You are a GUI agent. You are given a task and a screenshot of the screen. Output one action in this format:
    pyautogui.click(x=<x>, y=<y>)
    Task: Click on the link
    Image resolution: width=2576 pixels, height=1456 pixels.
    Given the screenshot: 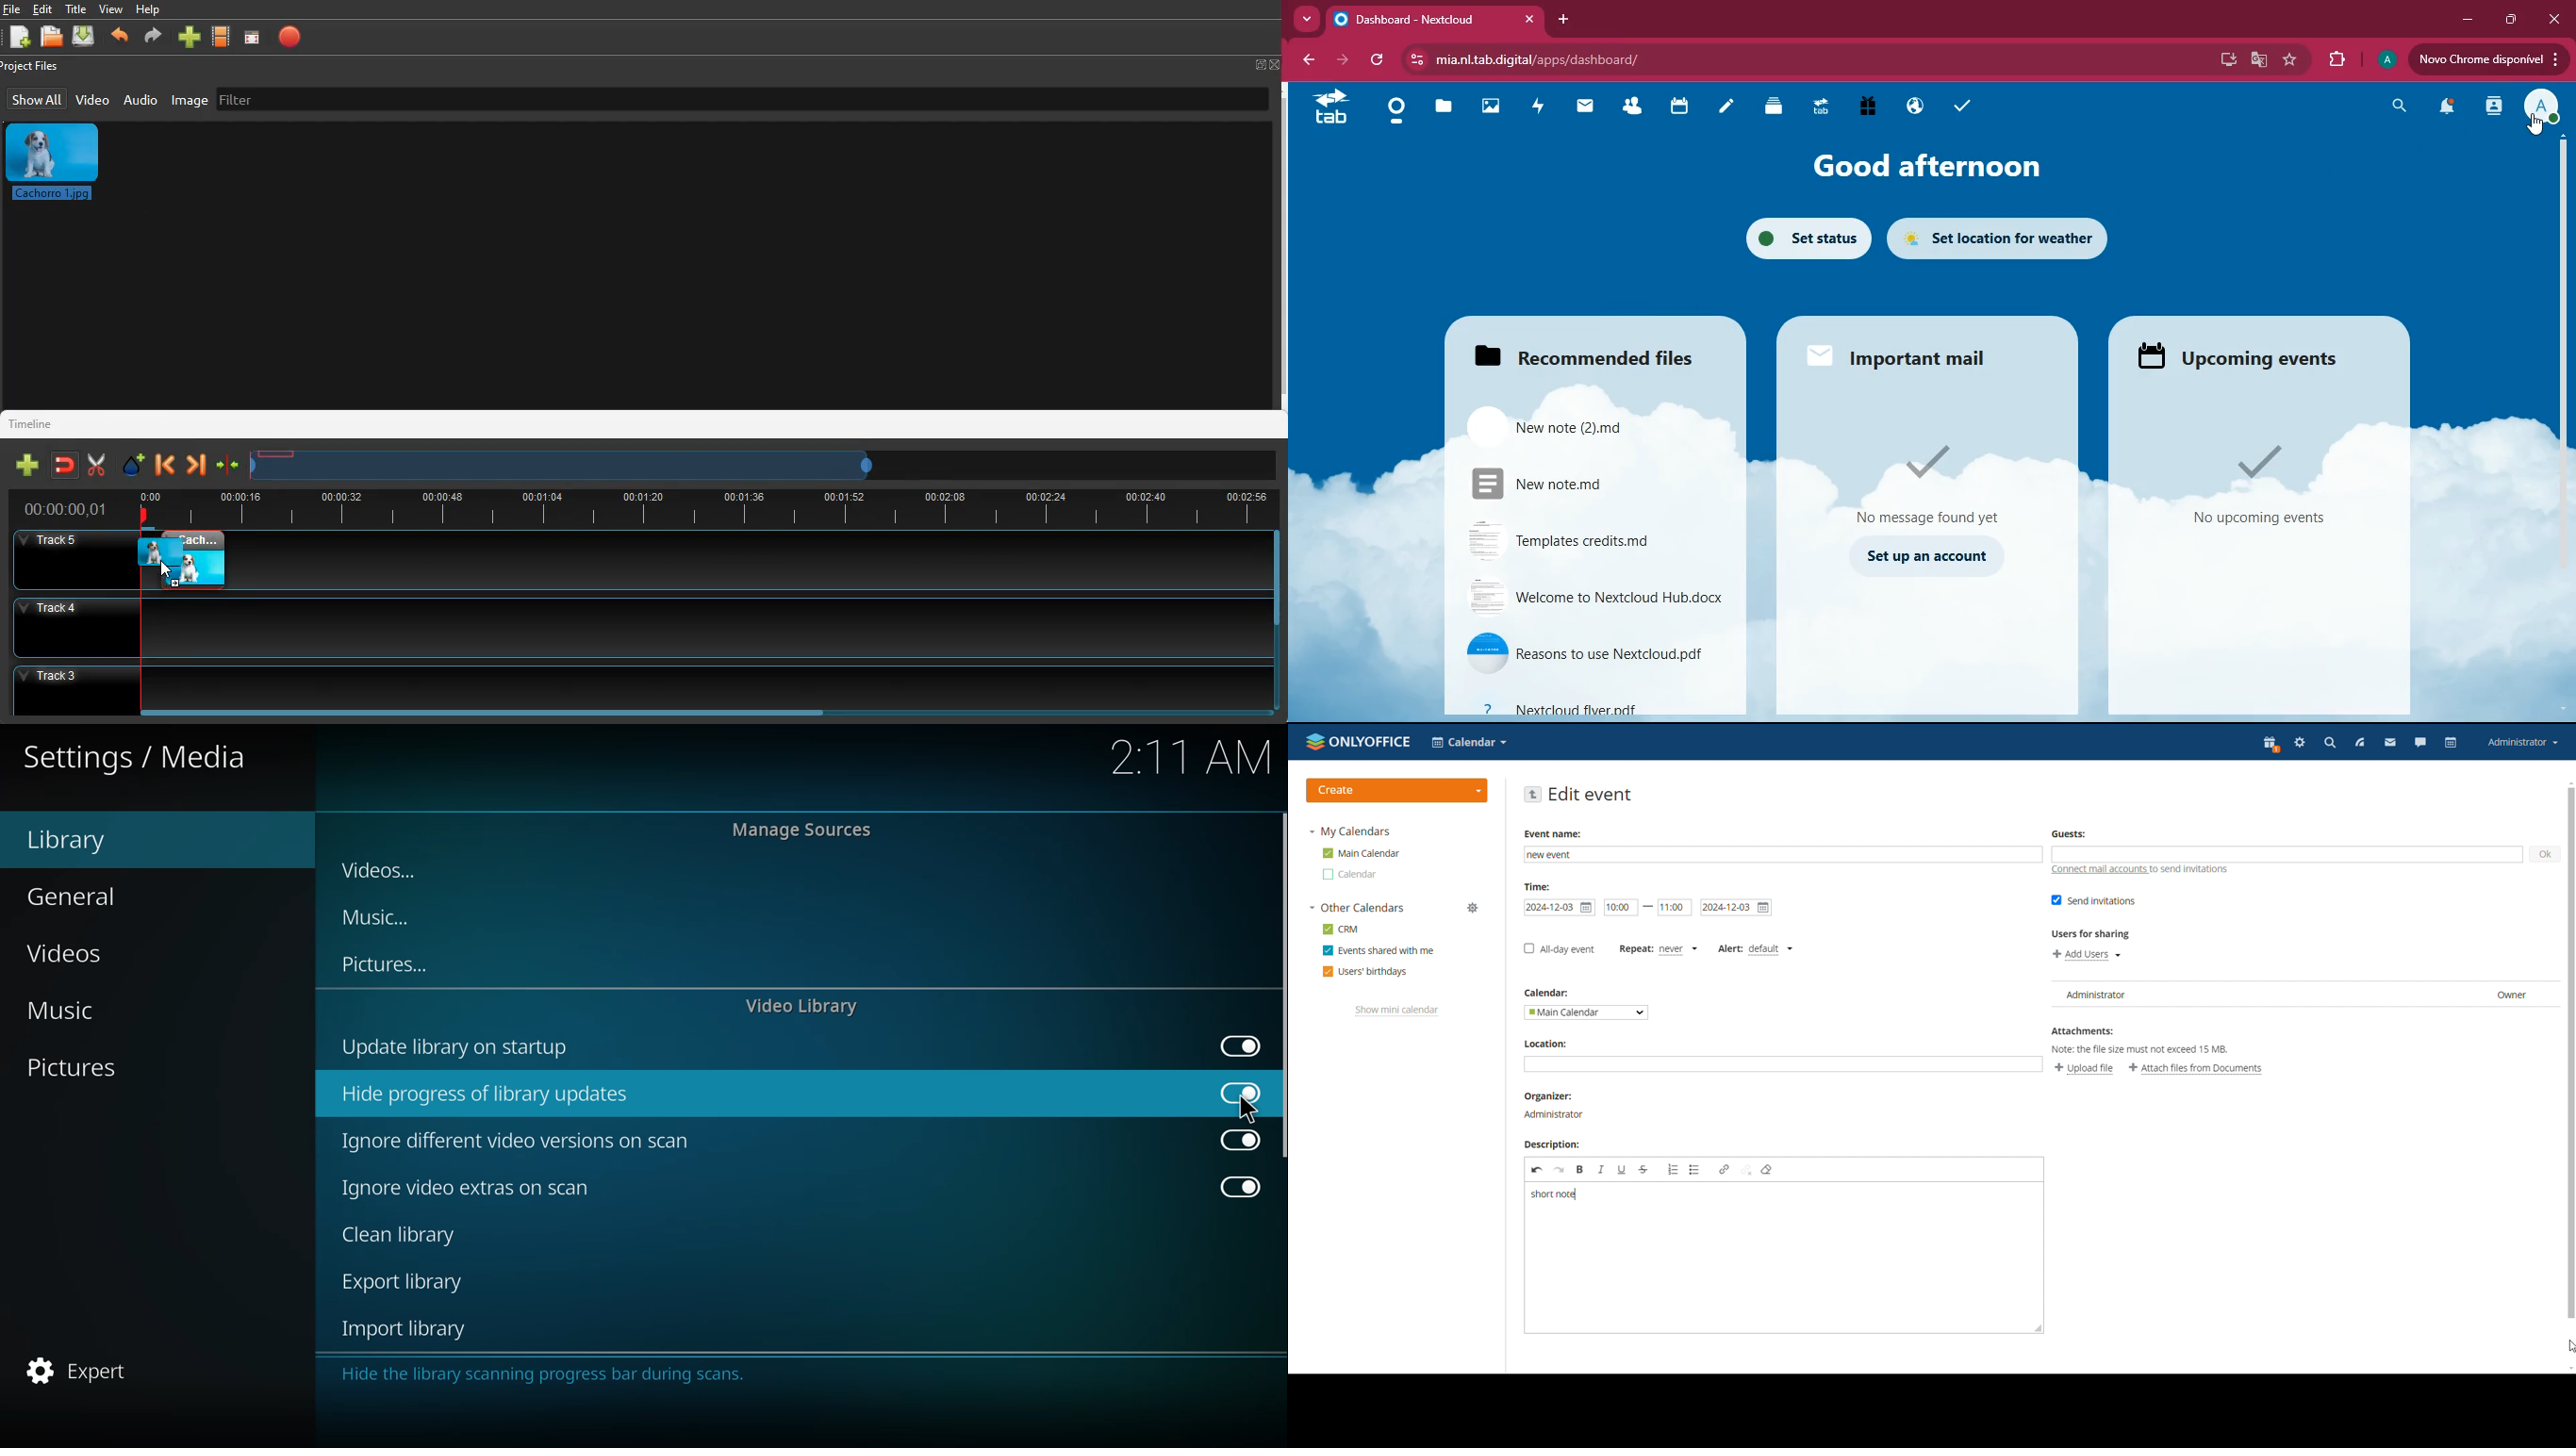 What is the action you would take?
    pyautogui.click(x=1725, y=1169)
    